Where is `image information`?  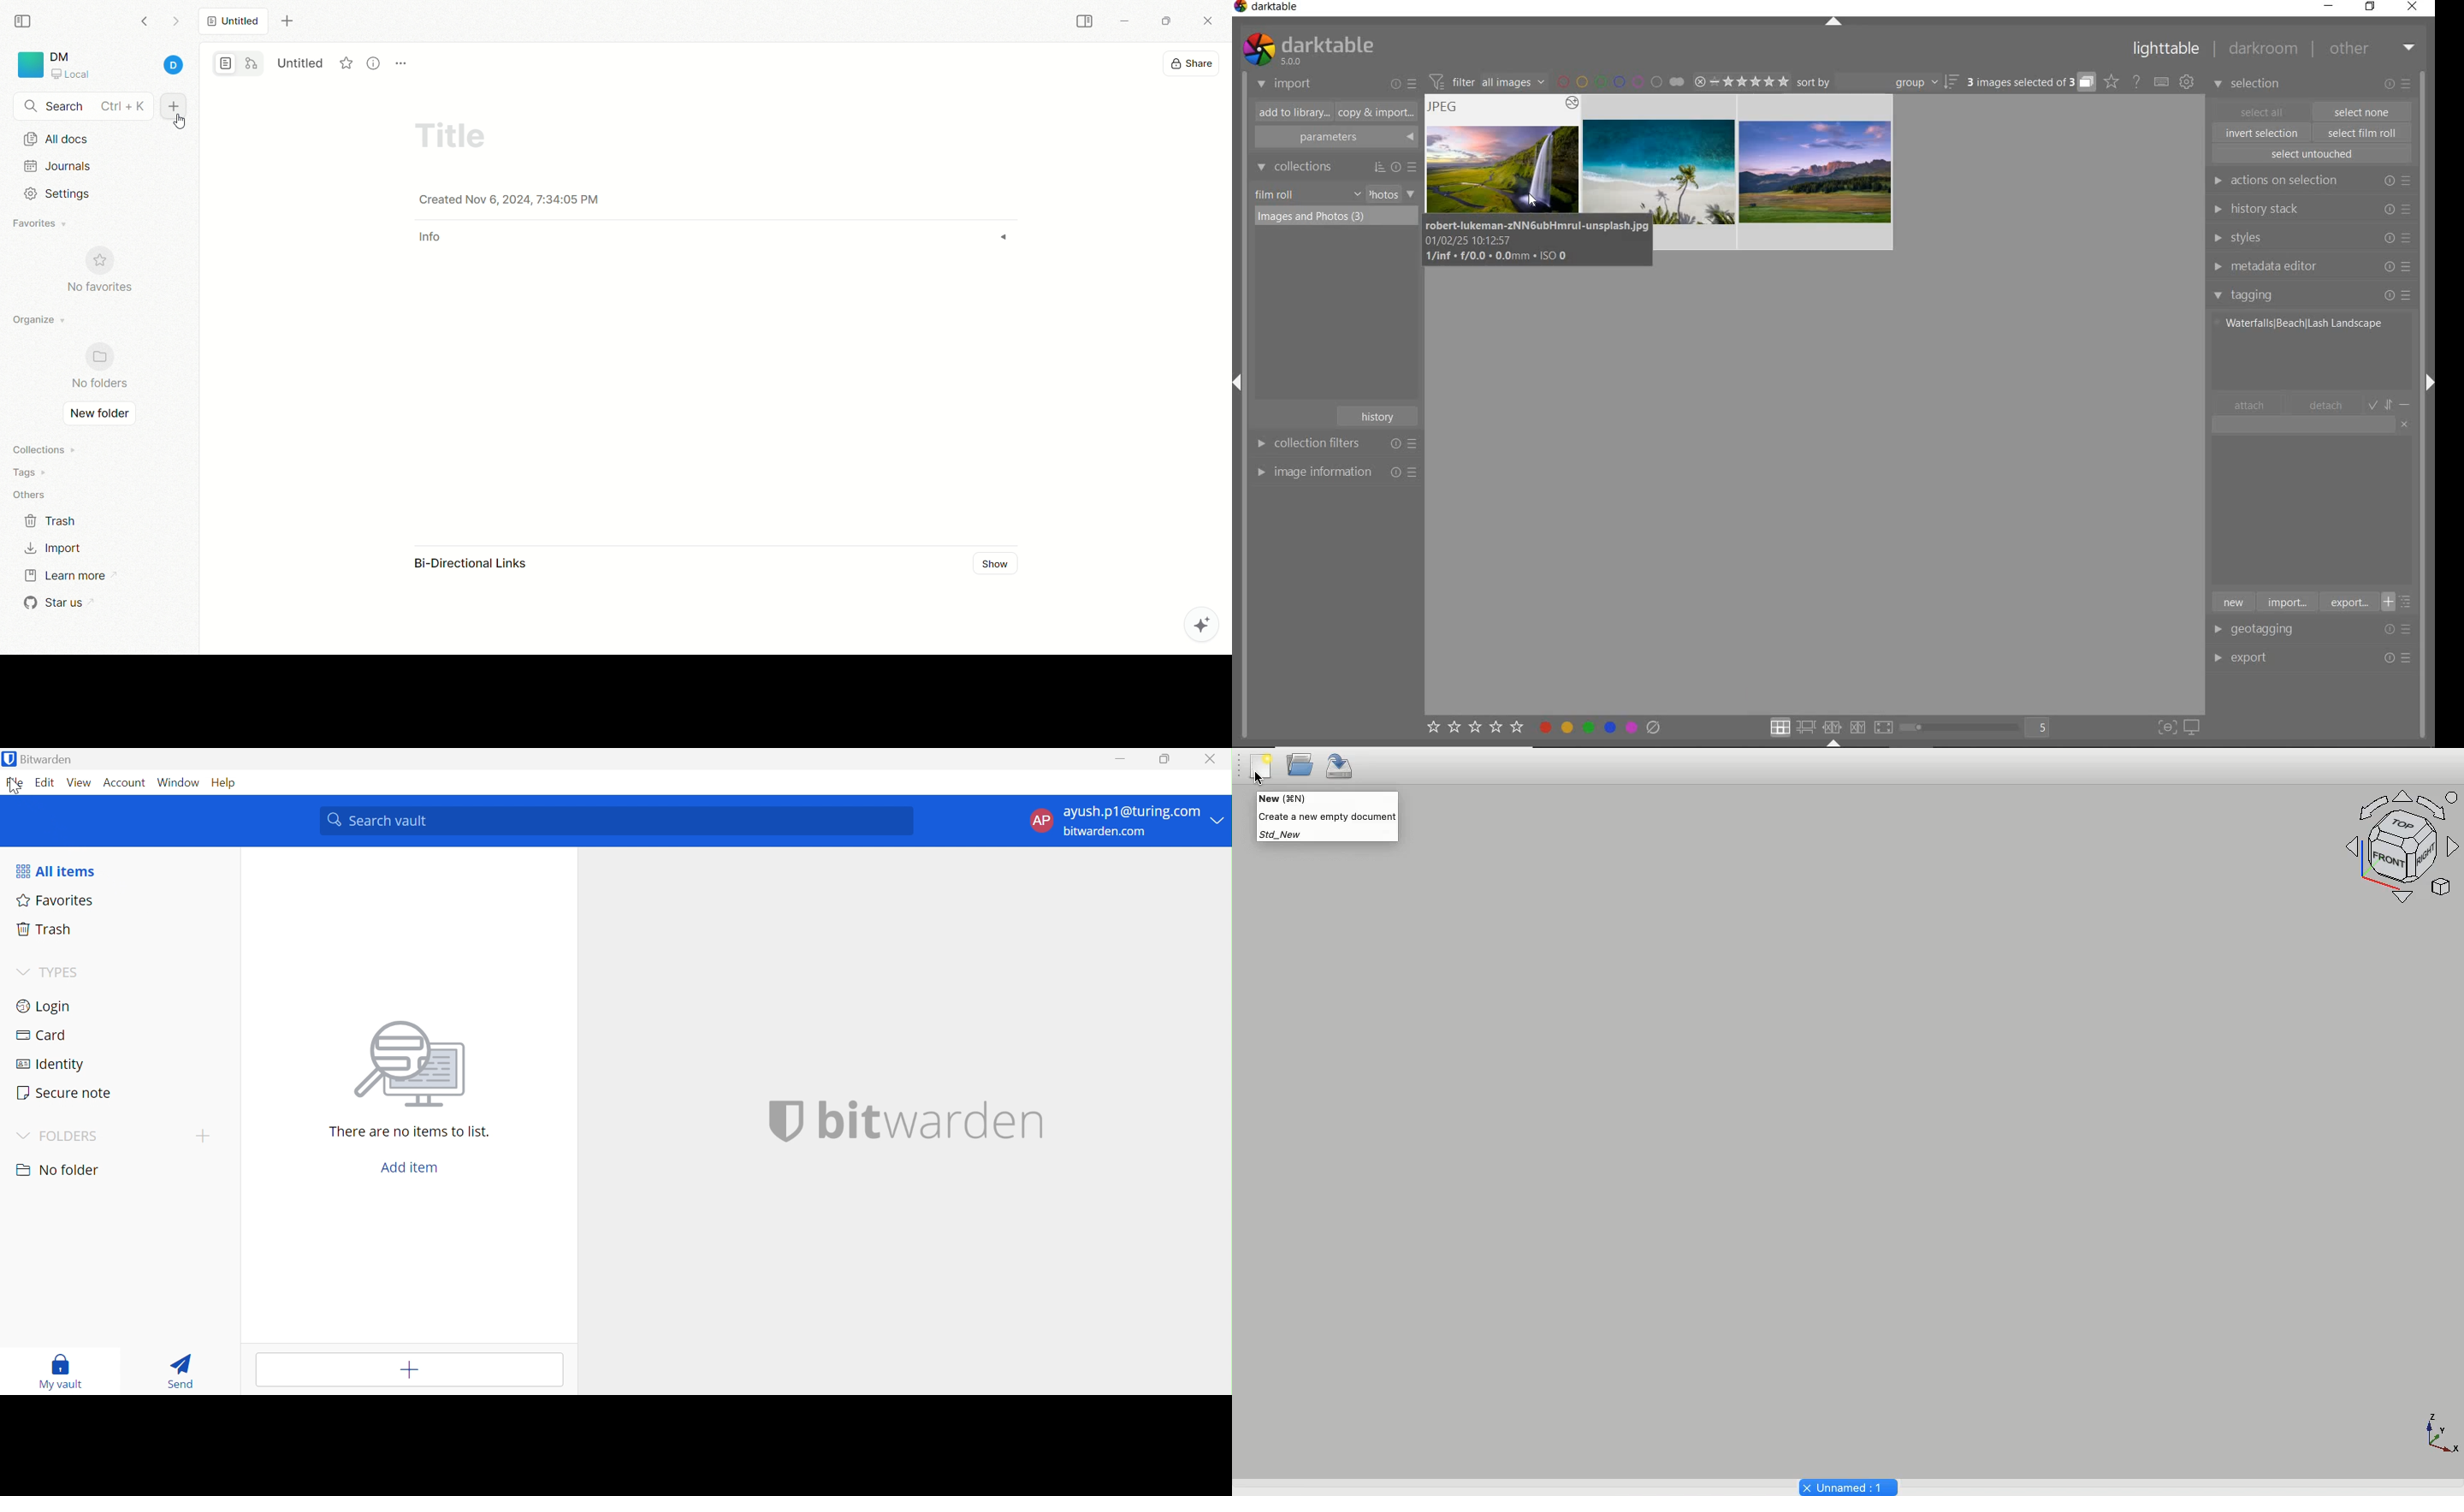
image information is located at coordinates (1336, 471).